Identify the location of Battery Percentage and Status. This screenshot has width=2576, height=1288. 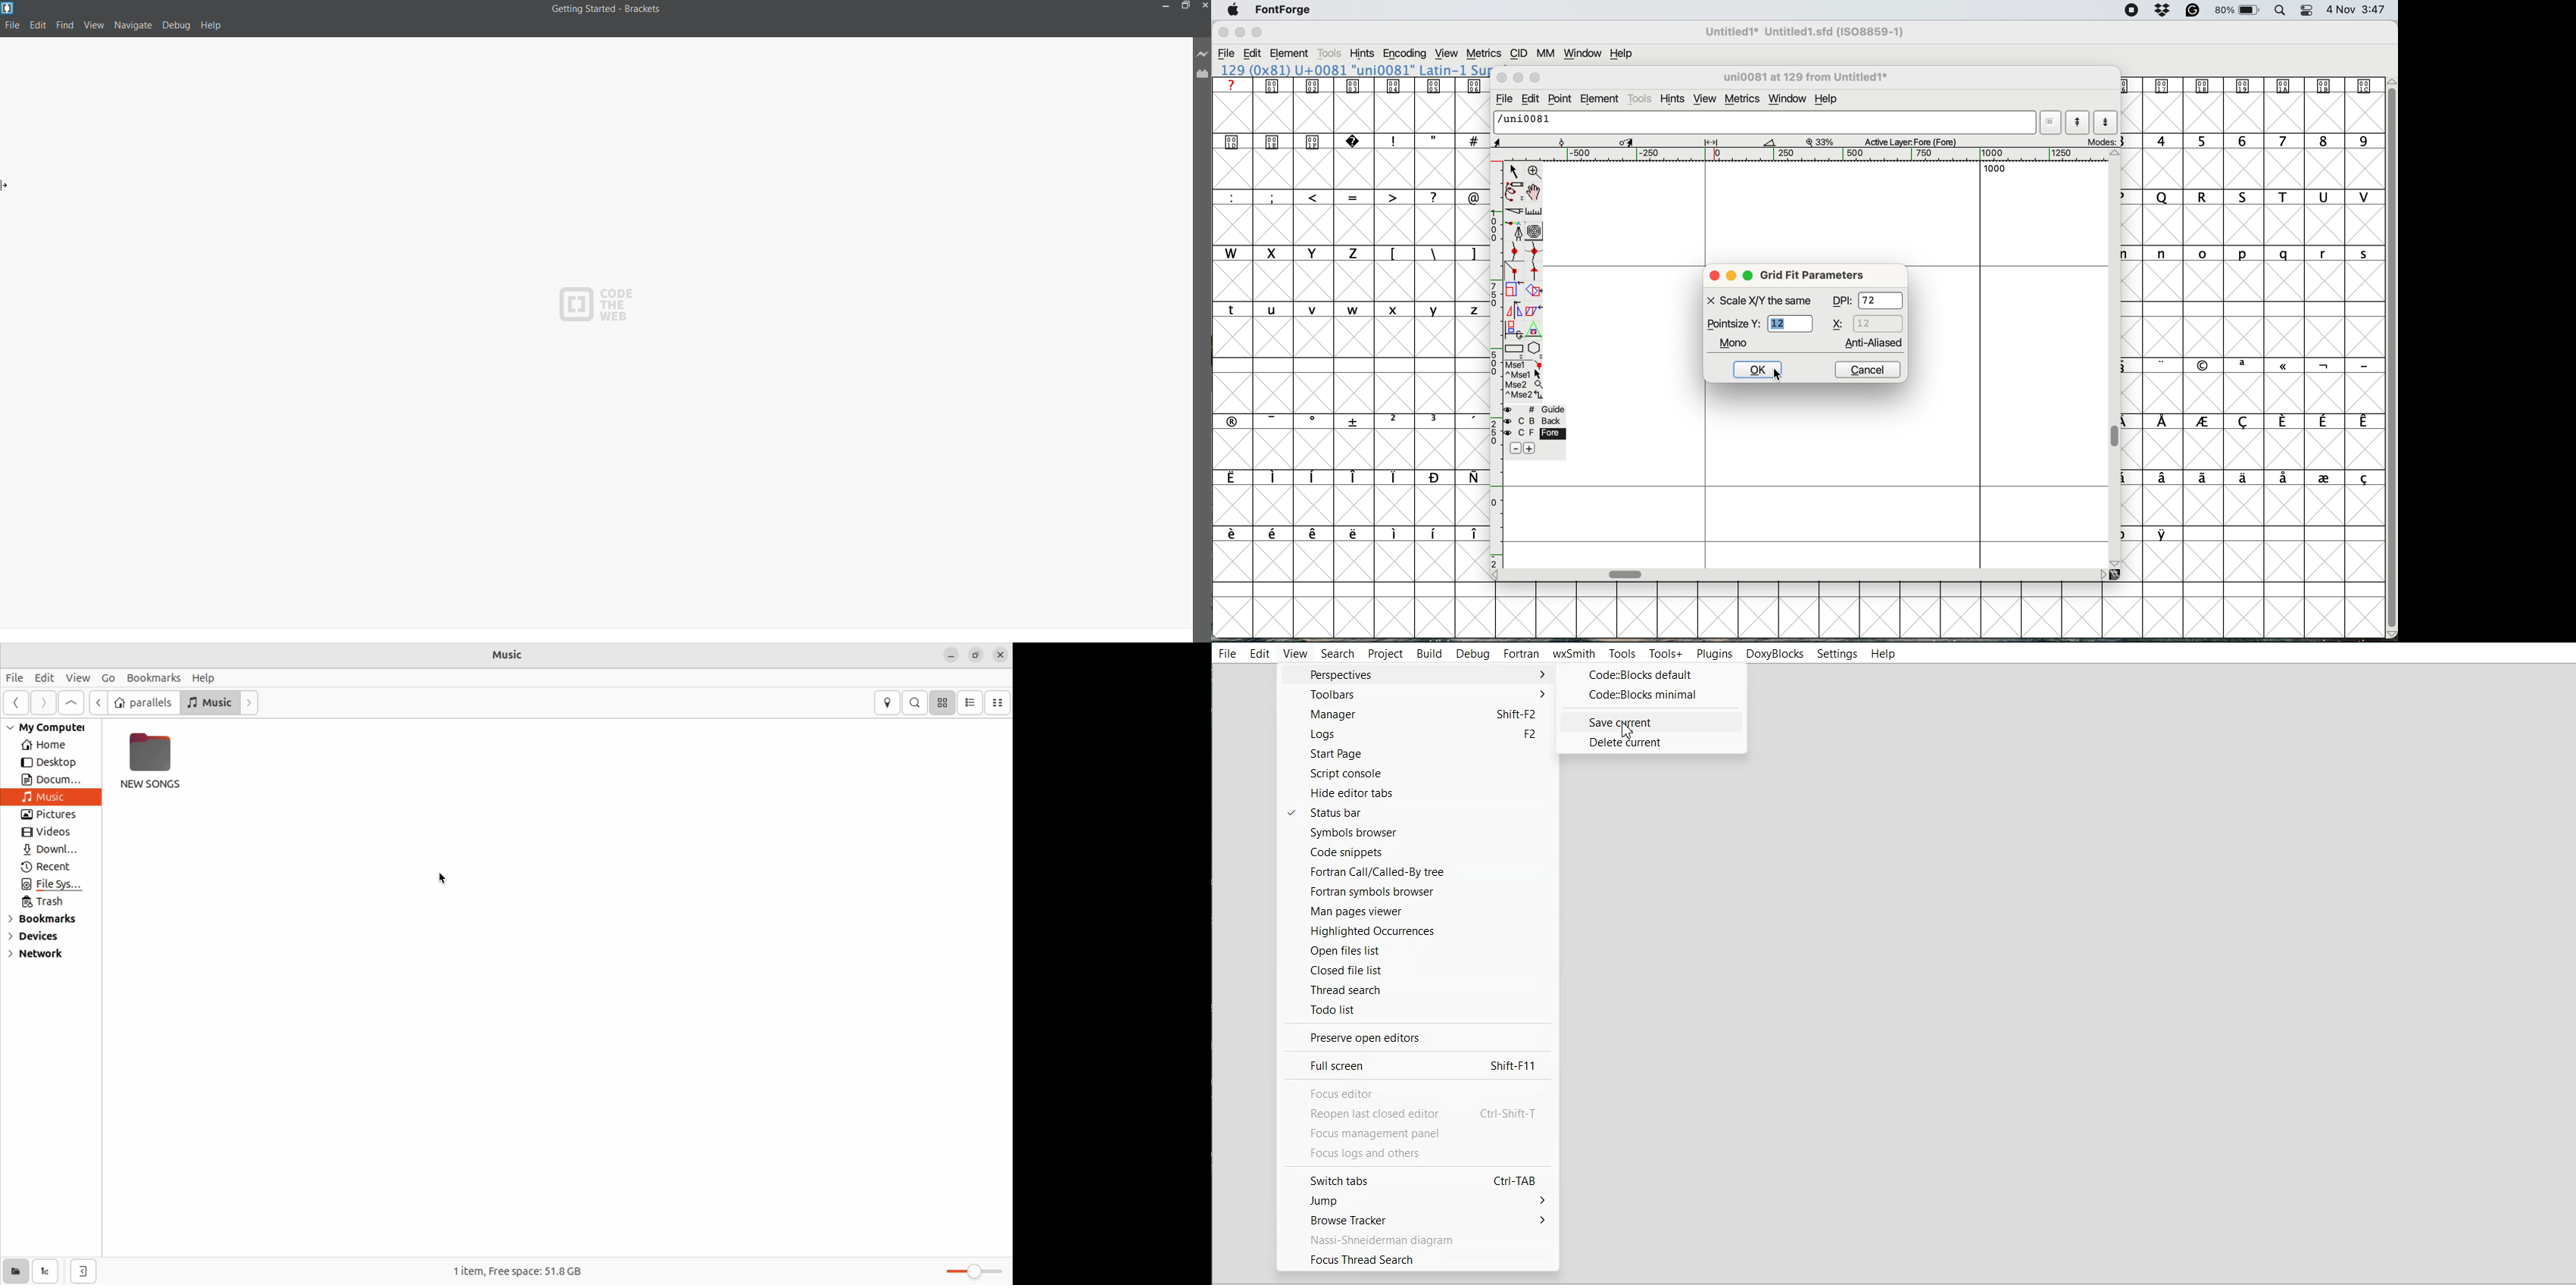
(2237, 11).